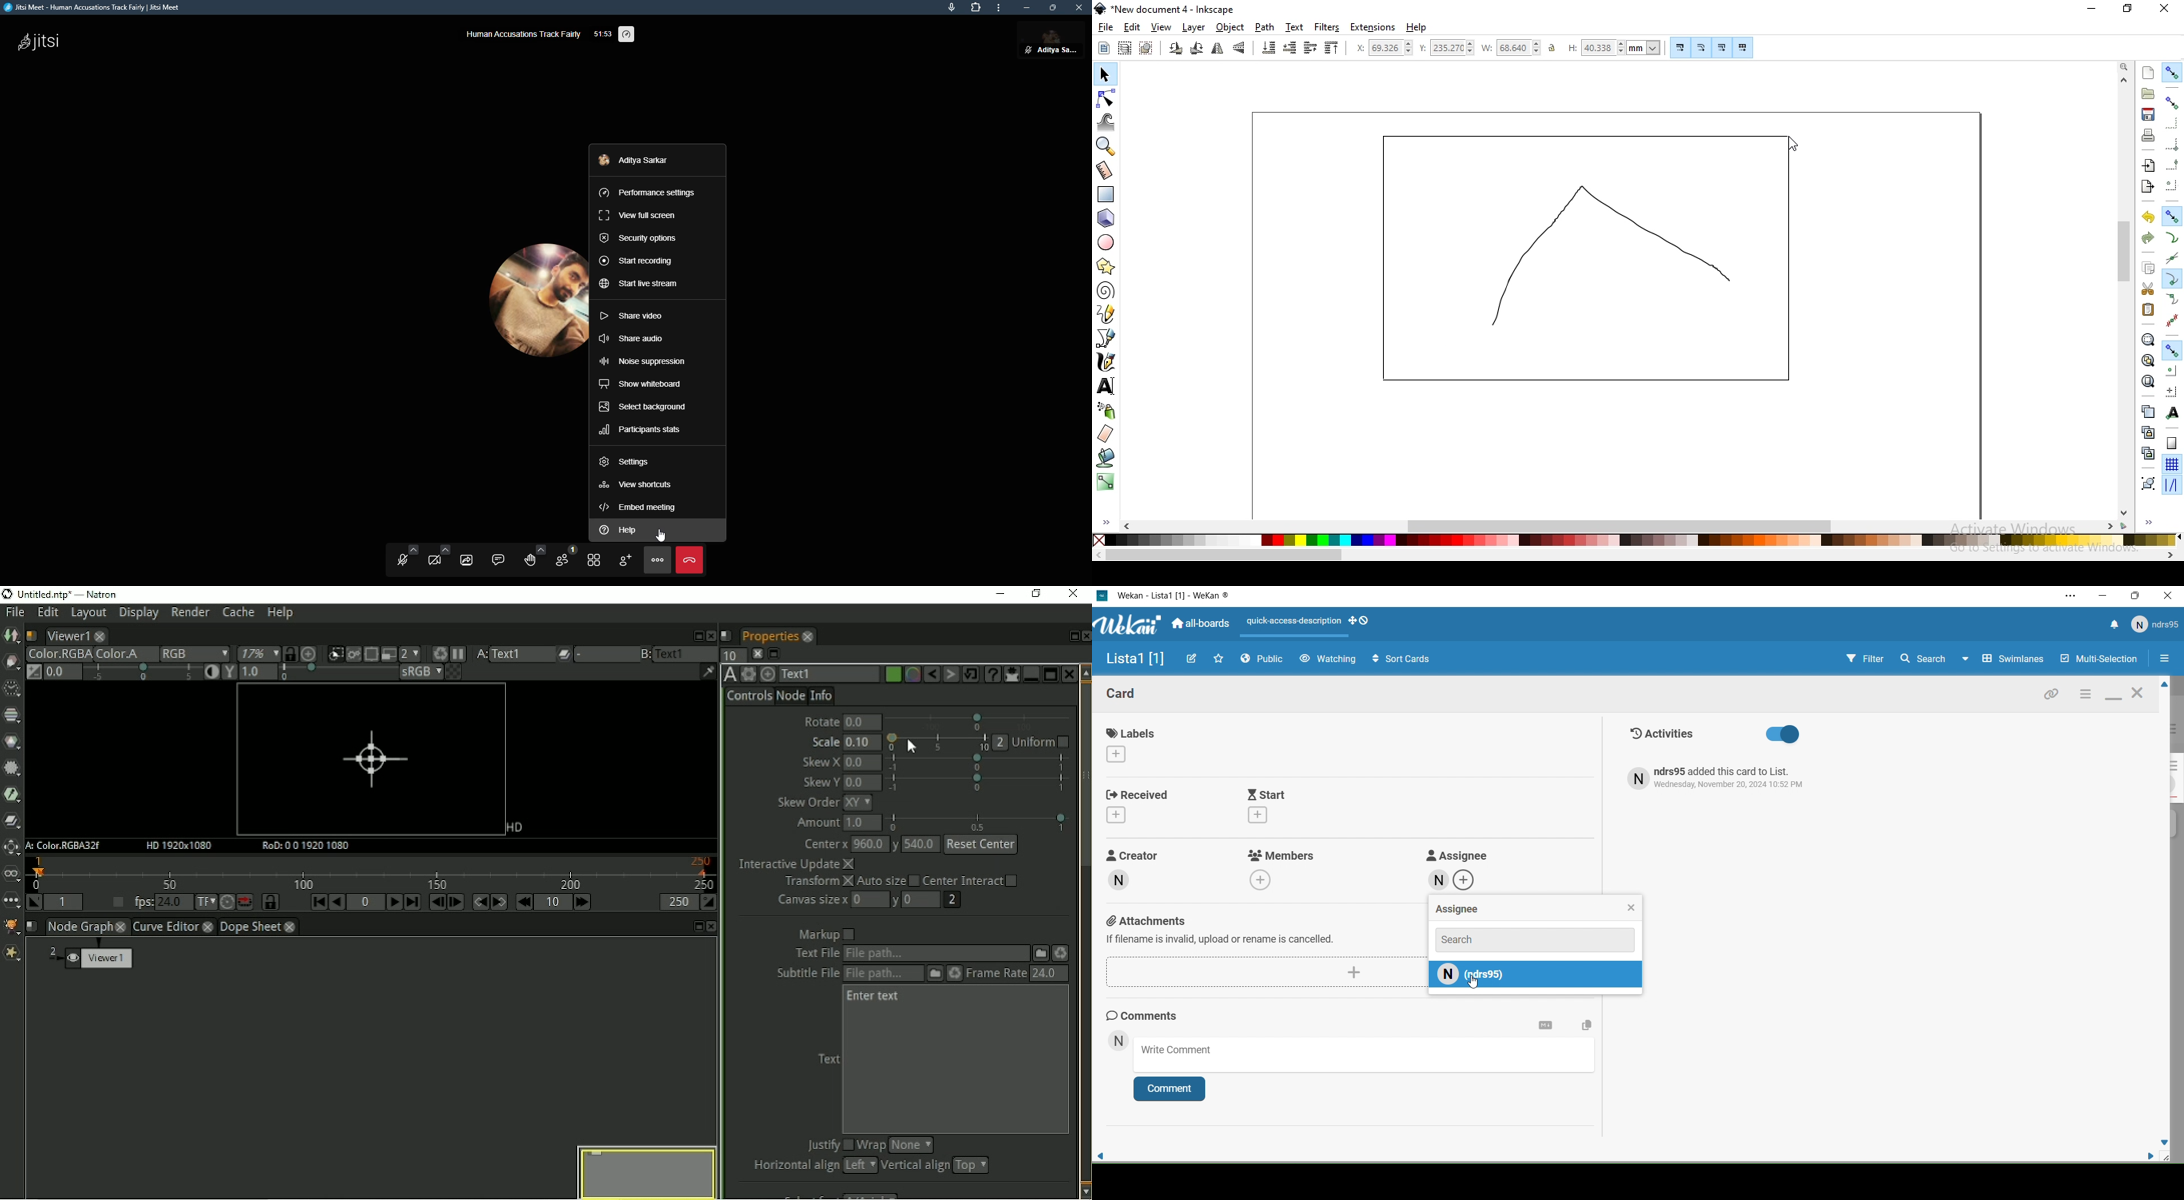 Image resolution: width=2184 pixels, height=1204 pixels. What do you see at coordinates (91, 7) in the screenshot?
I see `jitsi meet` at bounding box center [91, 7].